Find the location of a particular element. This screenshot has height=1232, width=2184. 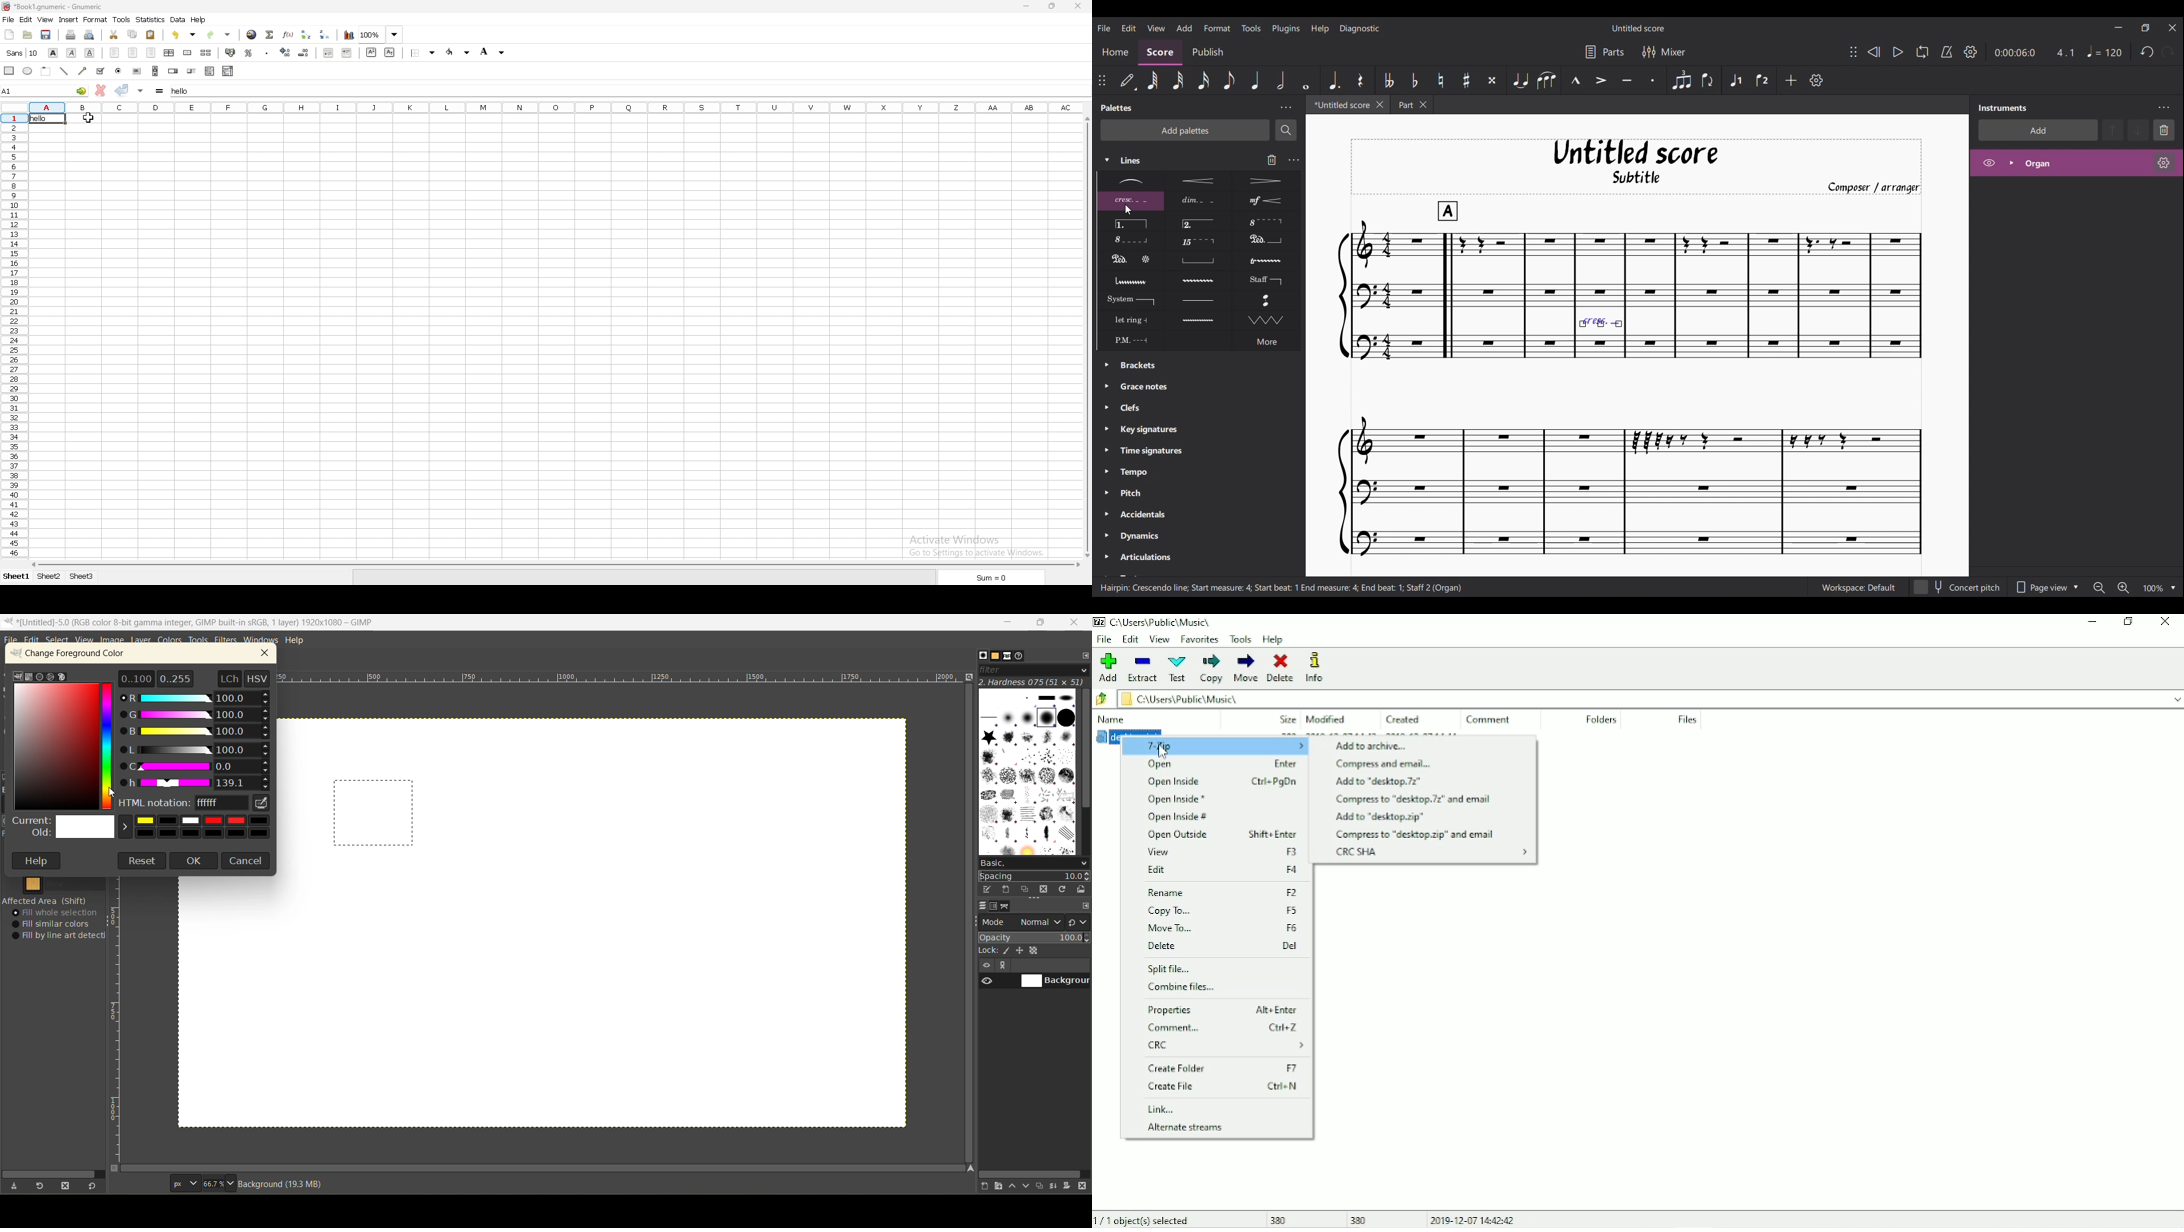

Close is located at coordinates (2167, 623).